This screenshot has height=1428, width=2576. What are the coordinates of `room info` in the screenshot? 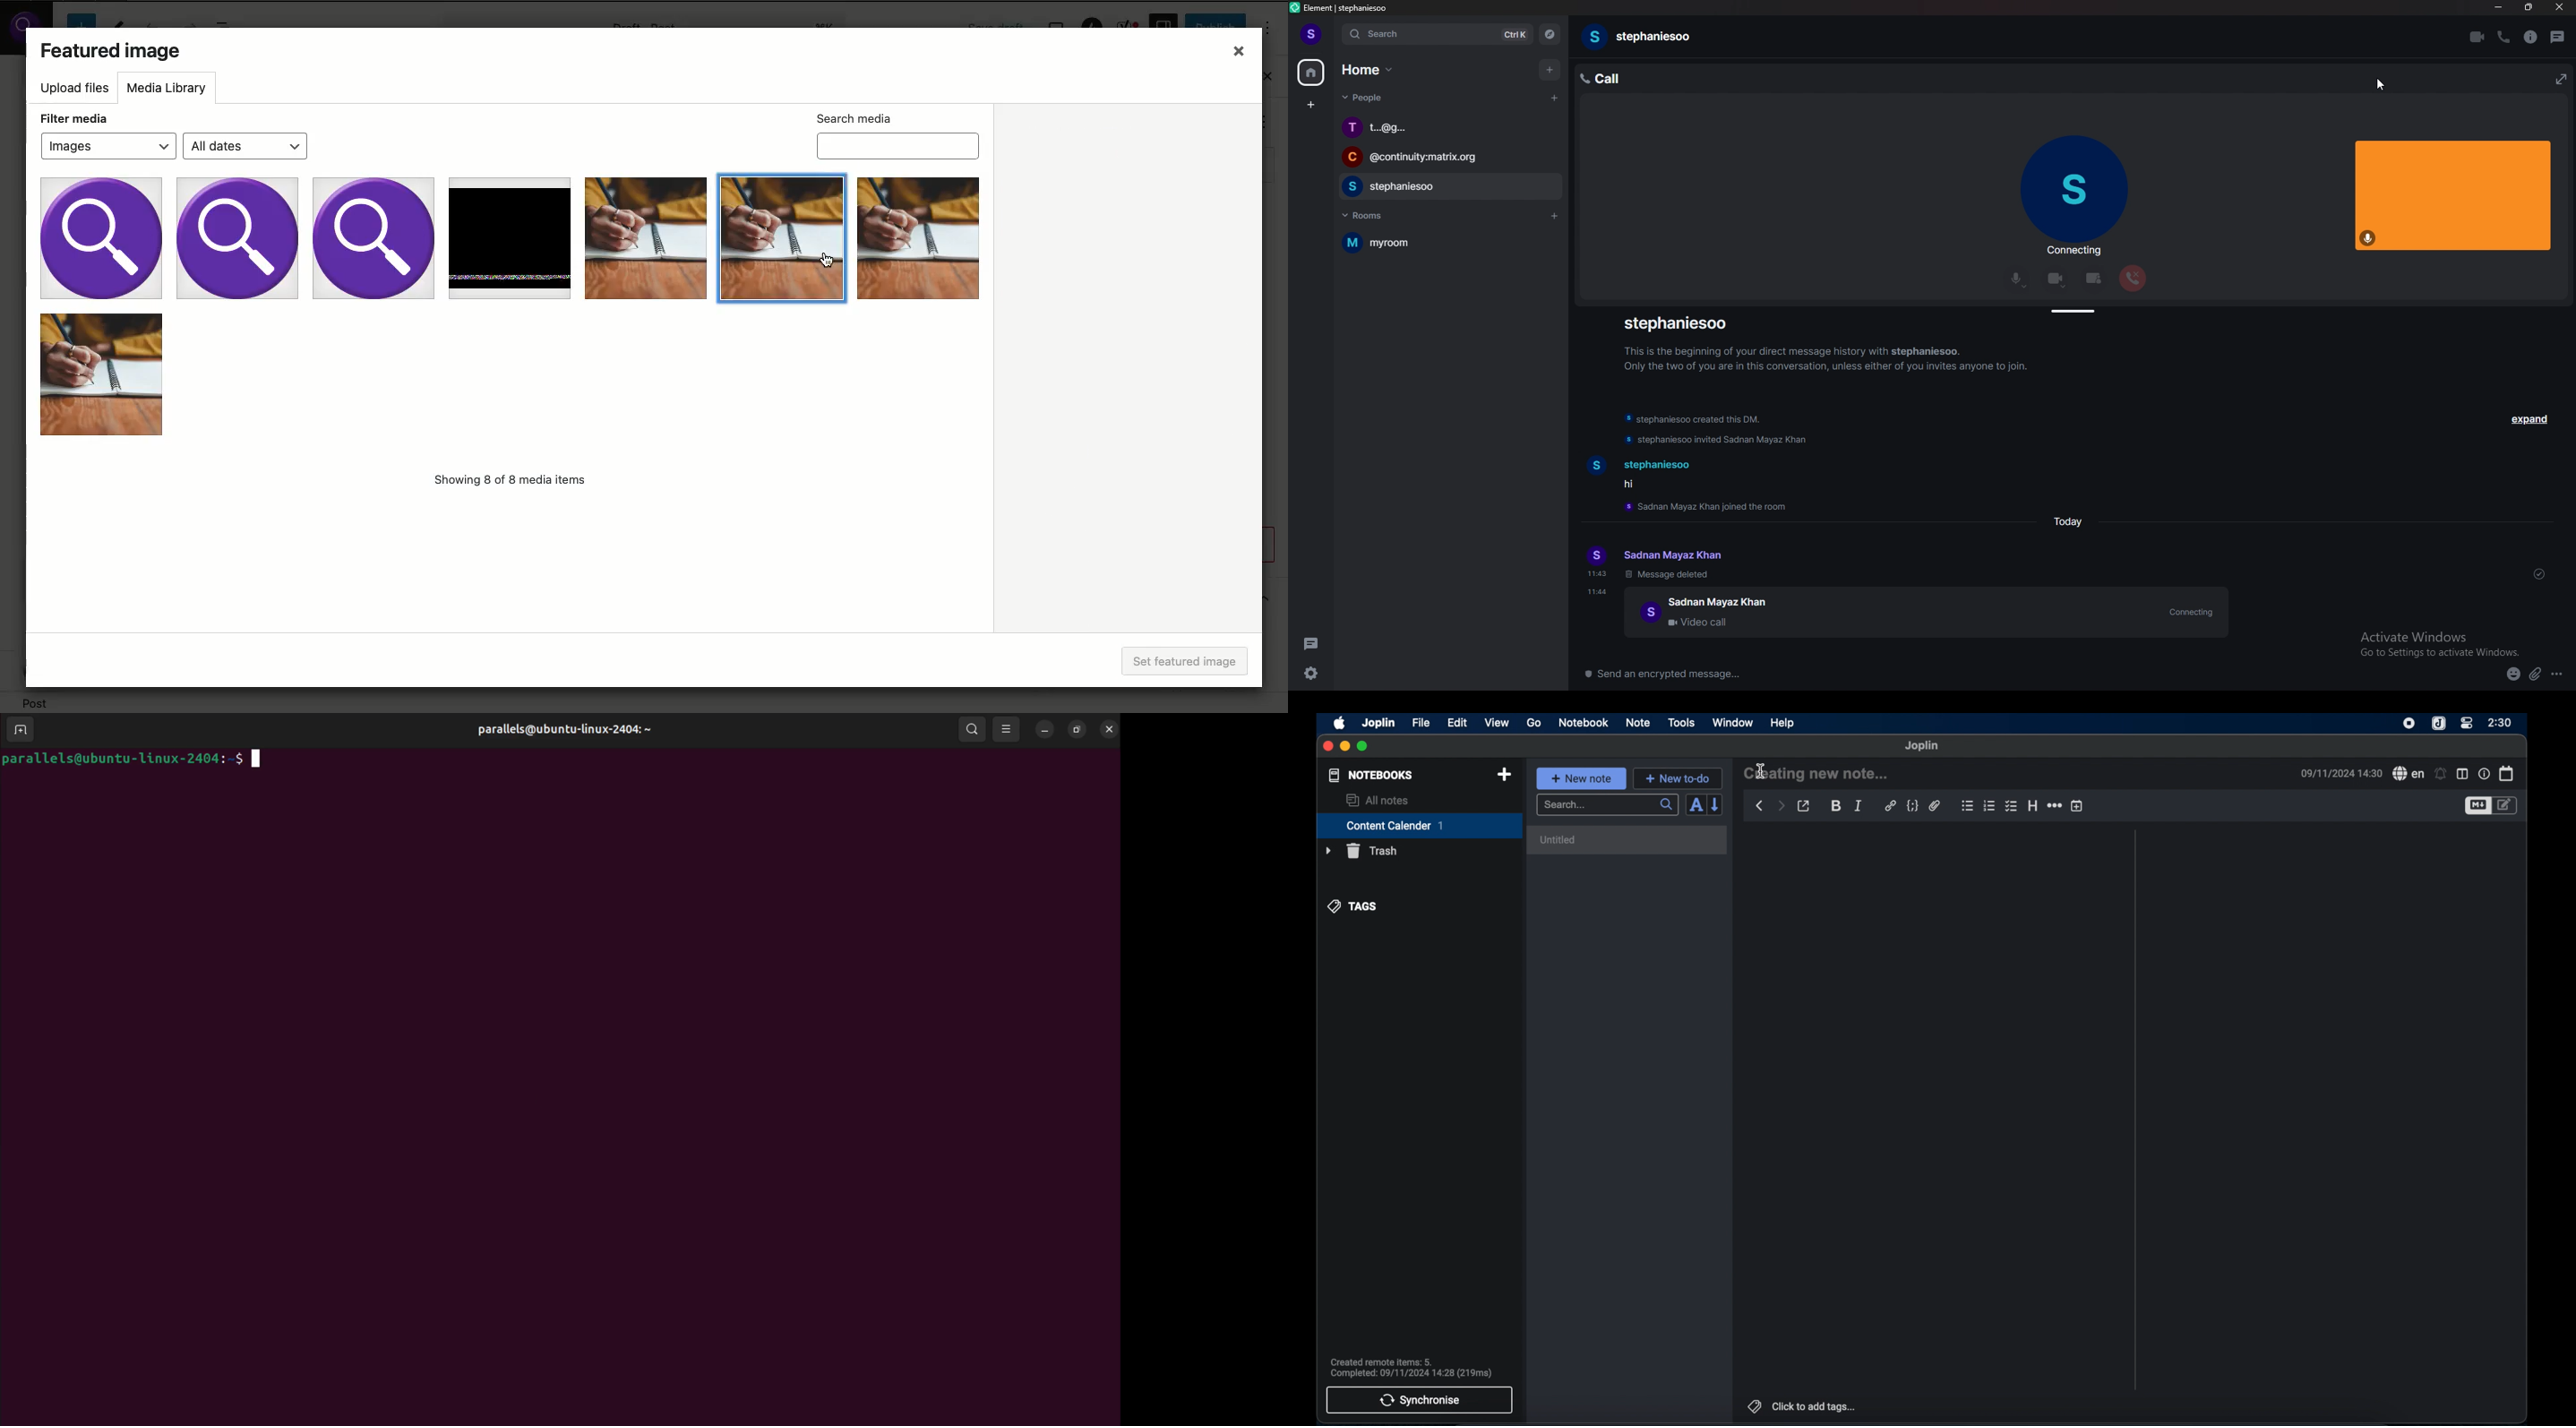 It's located at (2530, 37).